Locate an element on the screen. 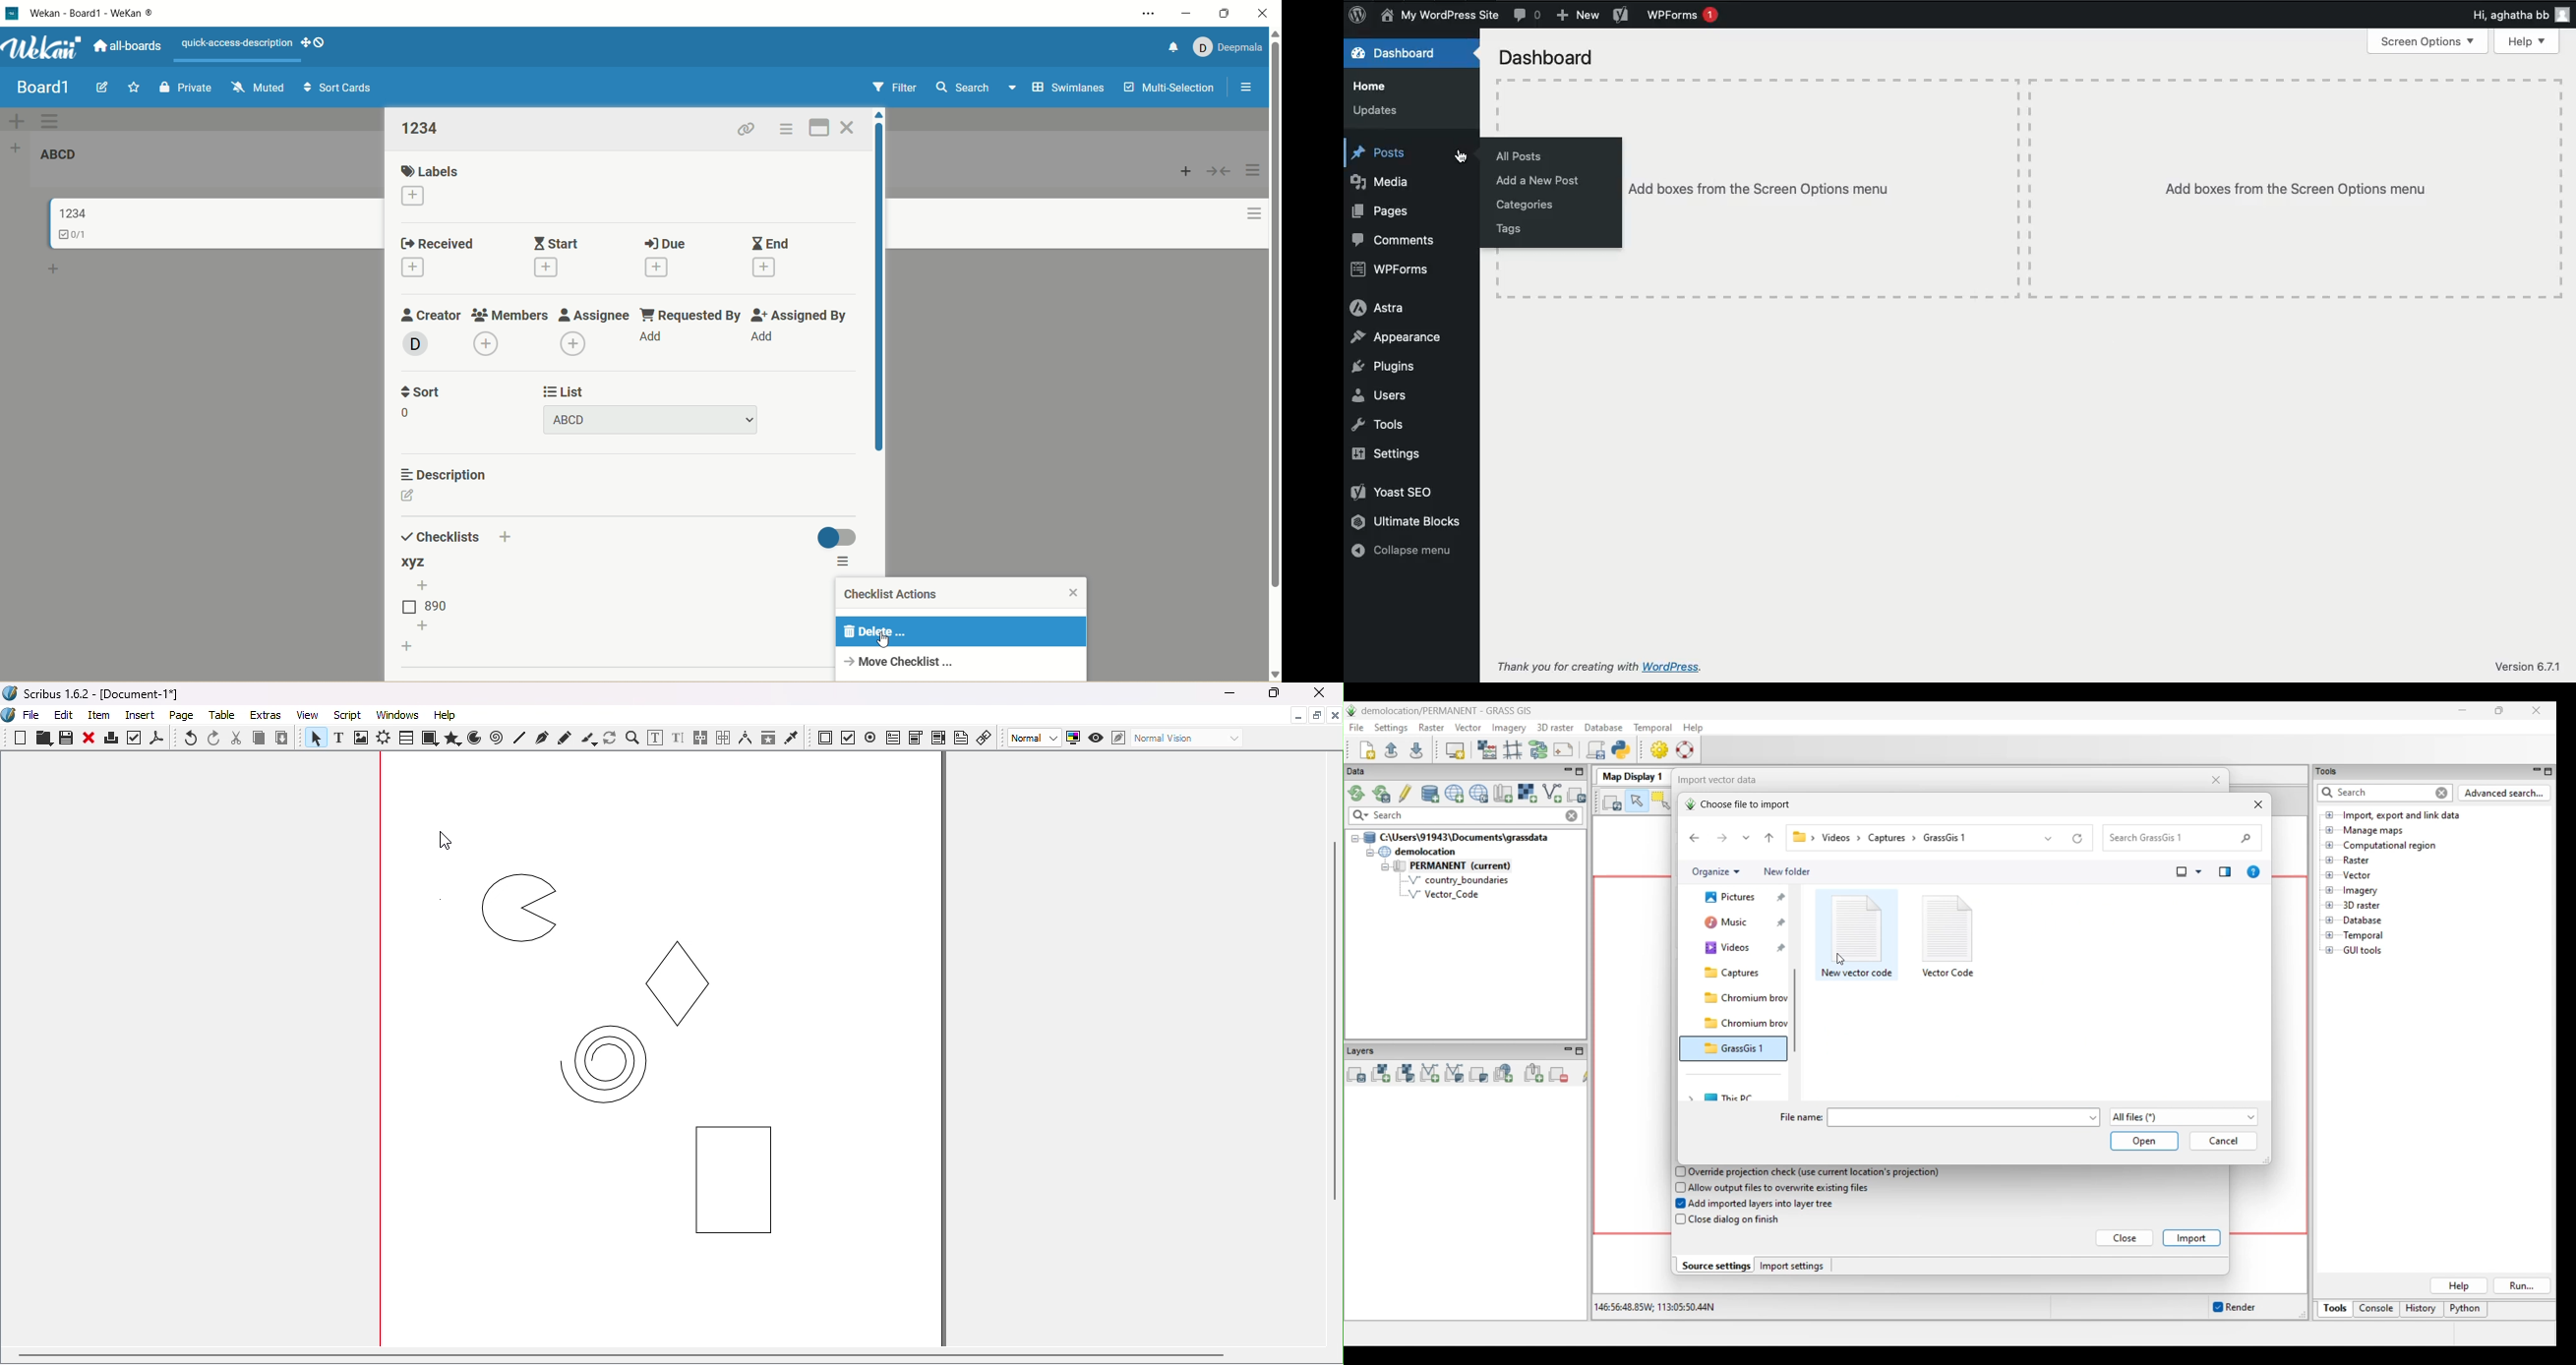 Image resolution: width=2576 pixels, height=1372 pixels. Objects on the page is located at coordinates (677, 1077).